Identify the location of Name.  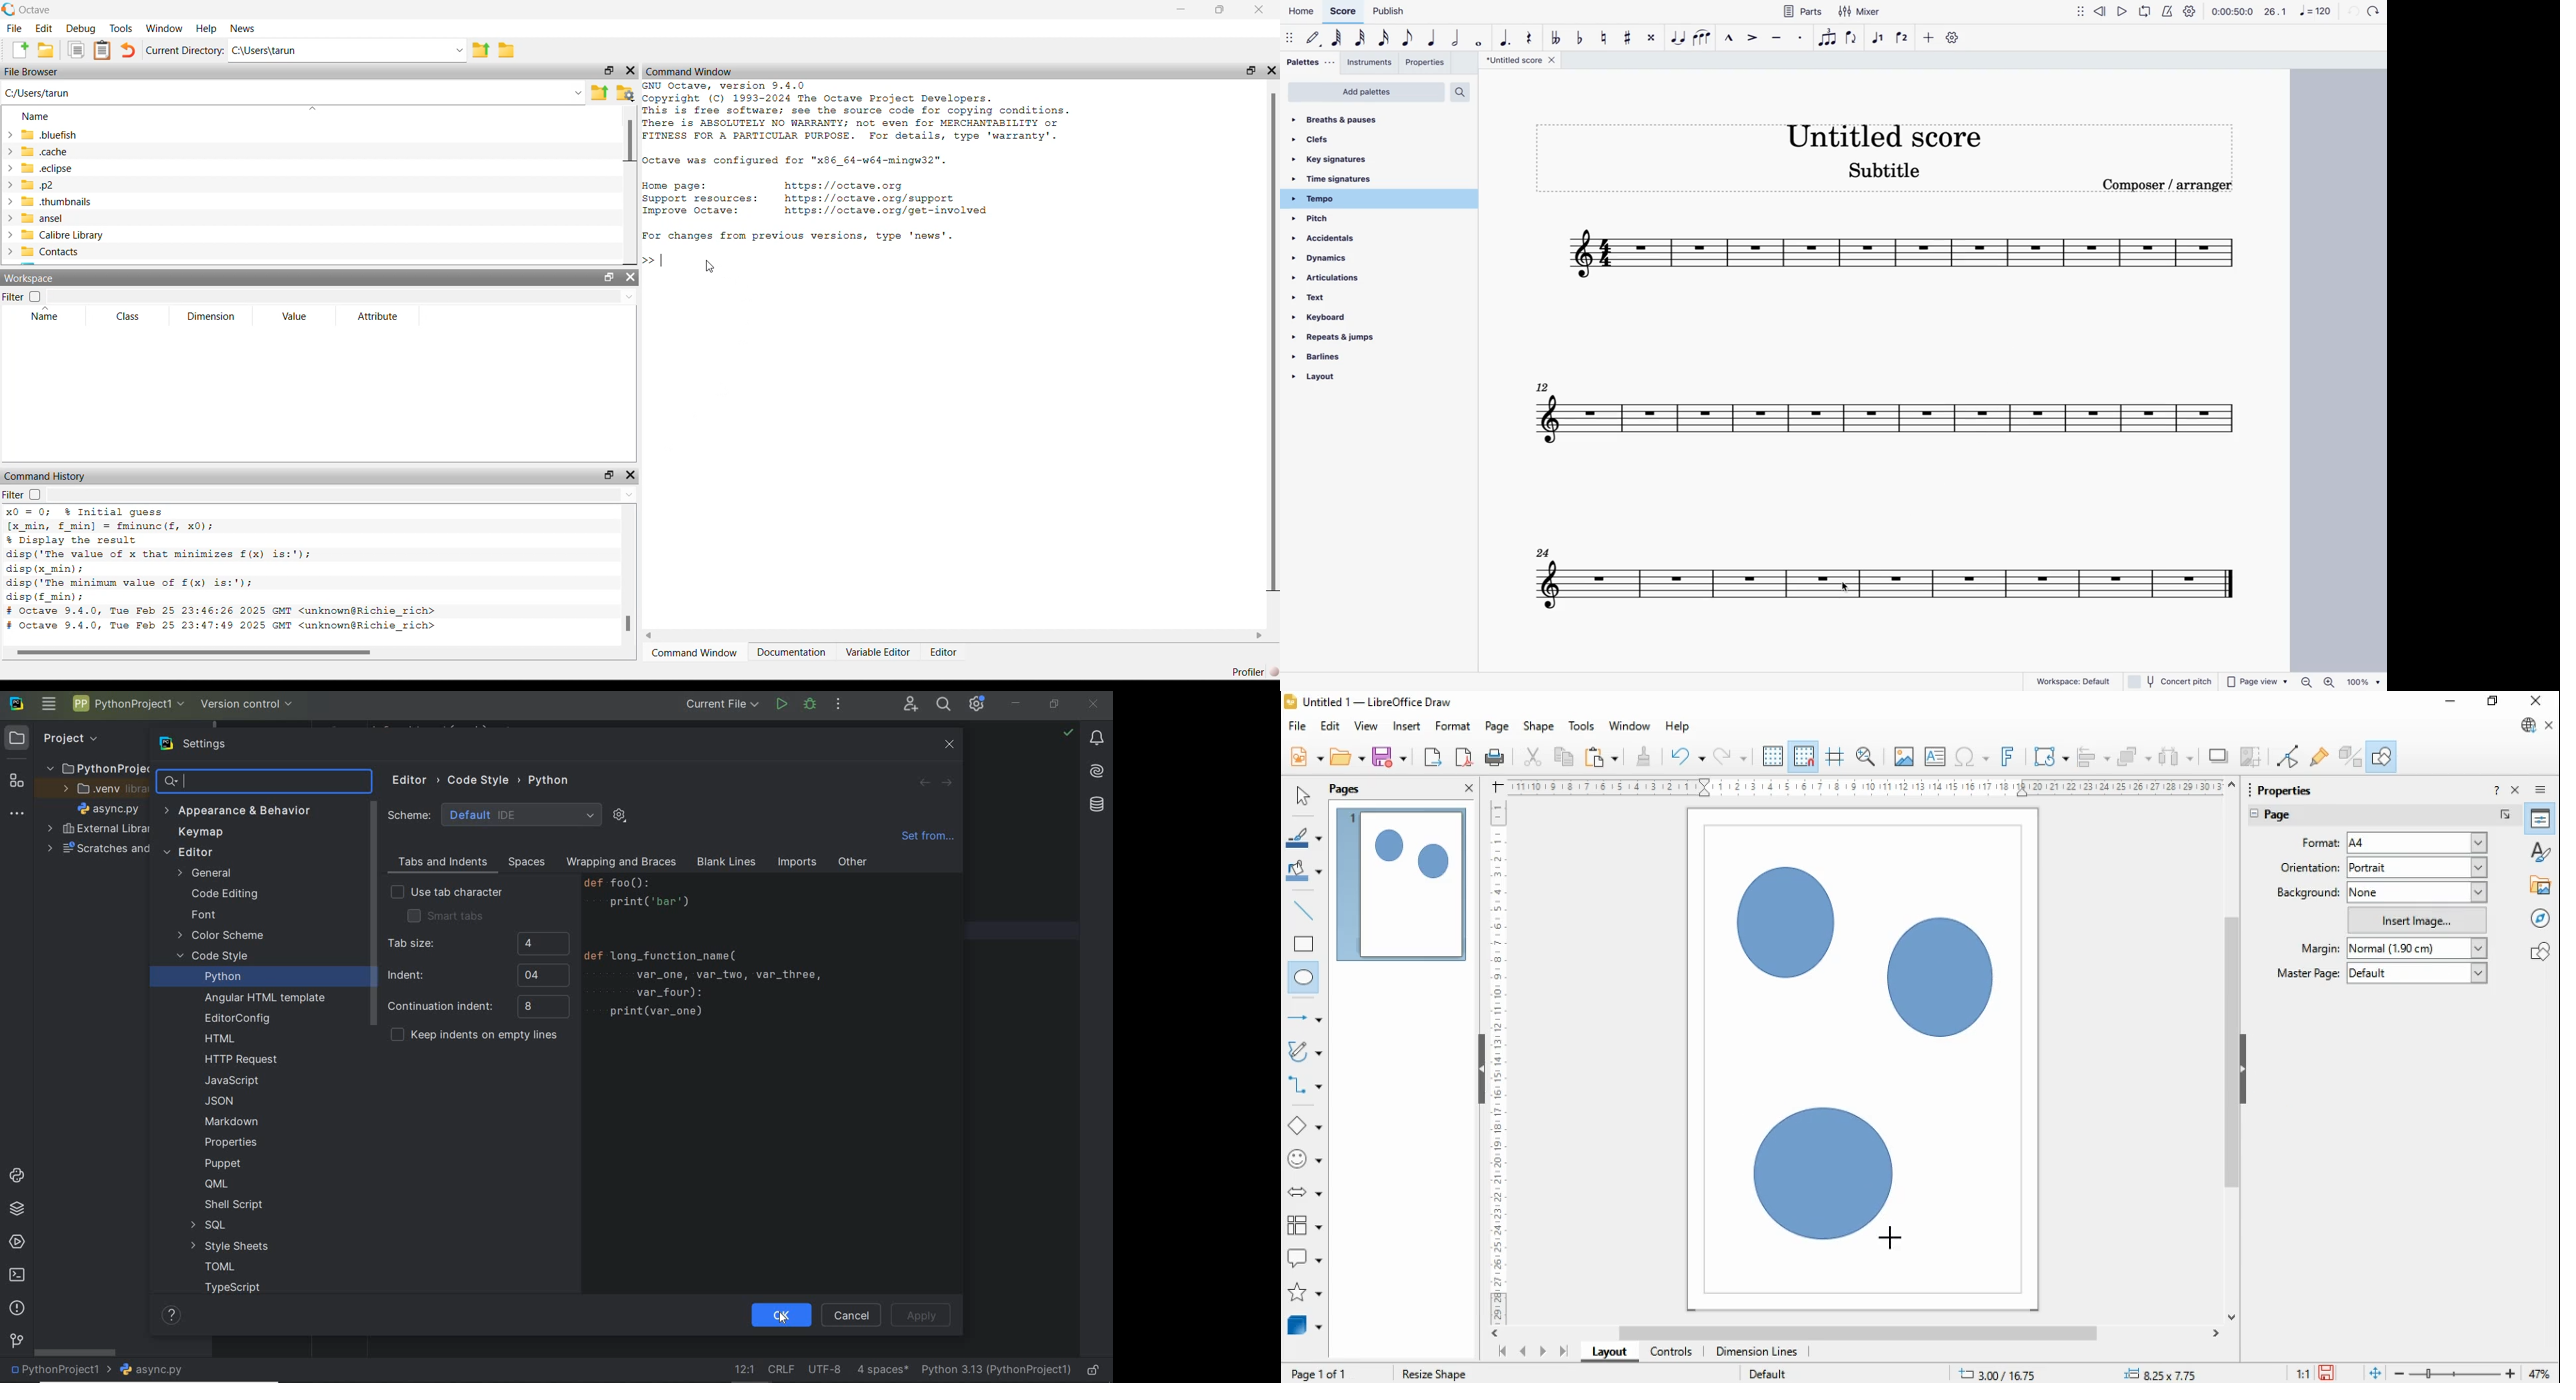
(39, 115).